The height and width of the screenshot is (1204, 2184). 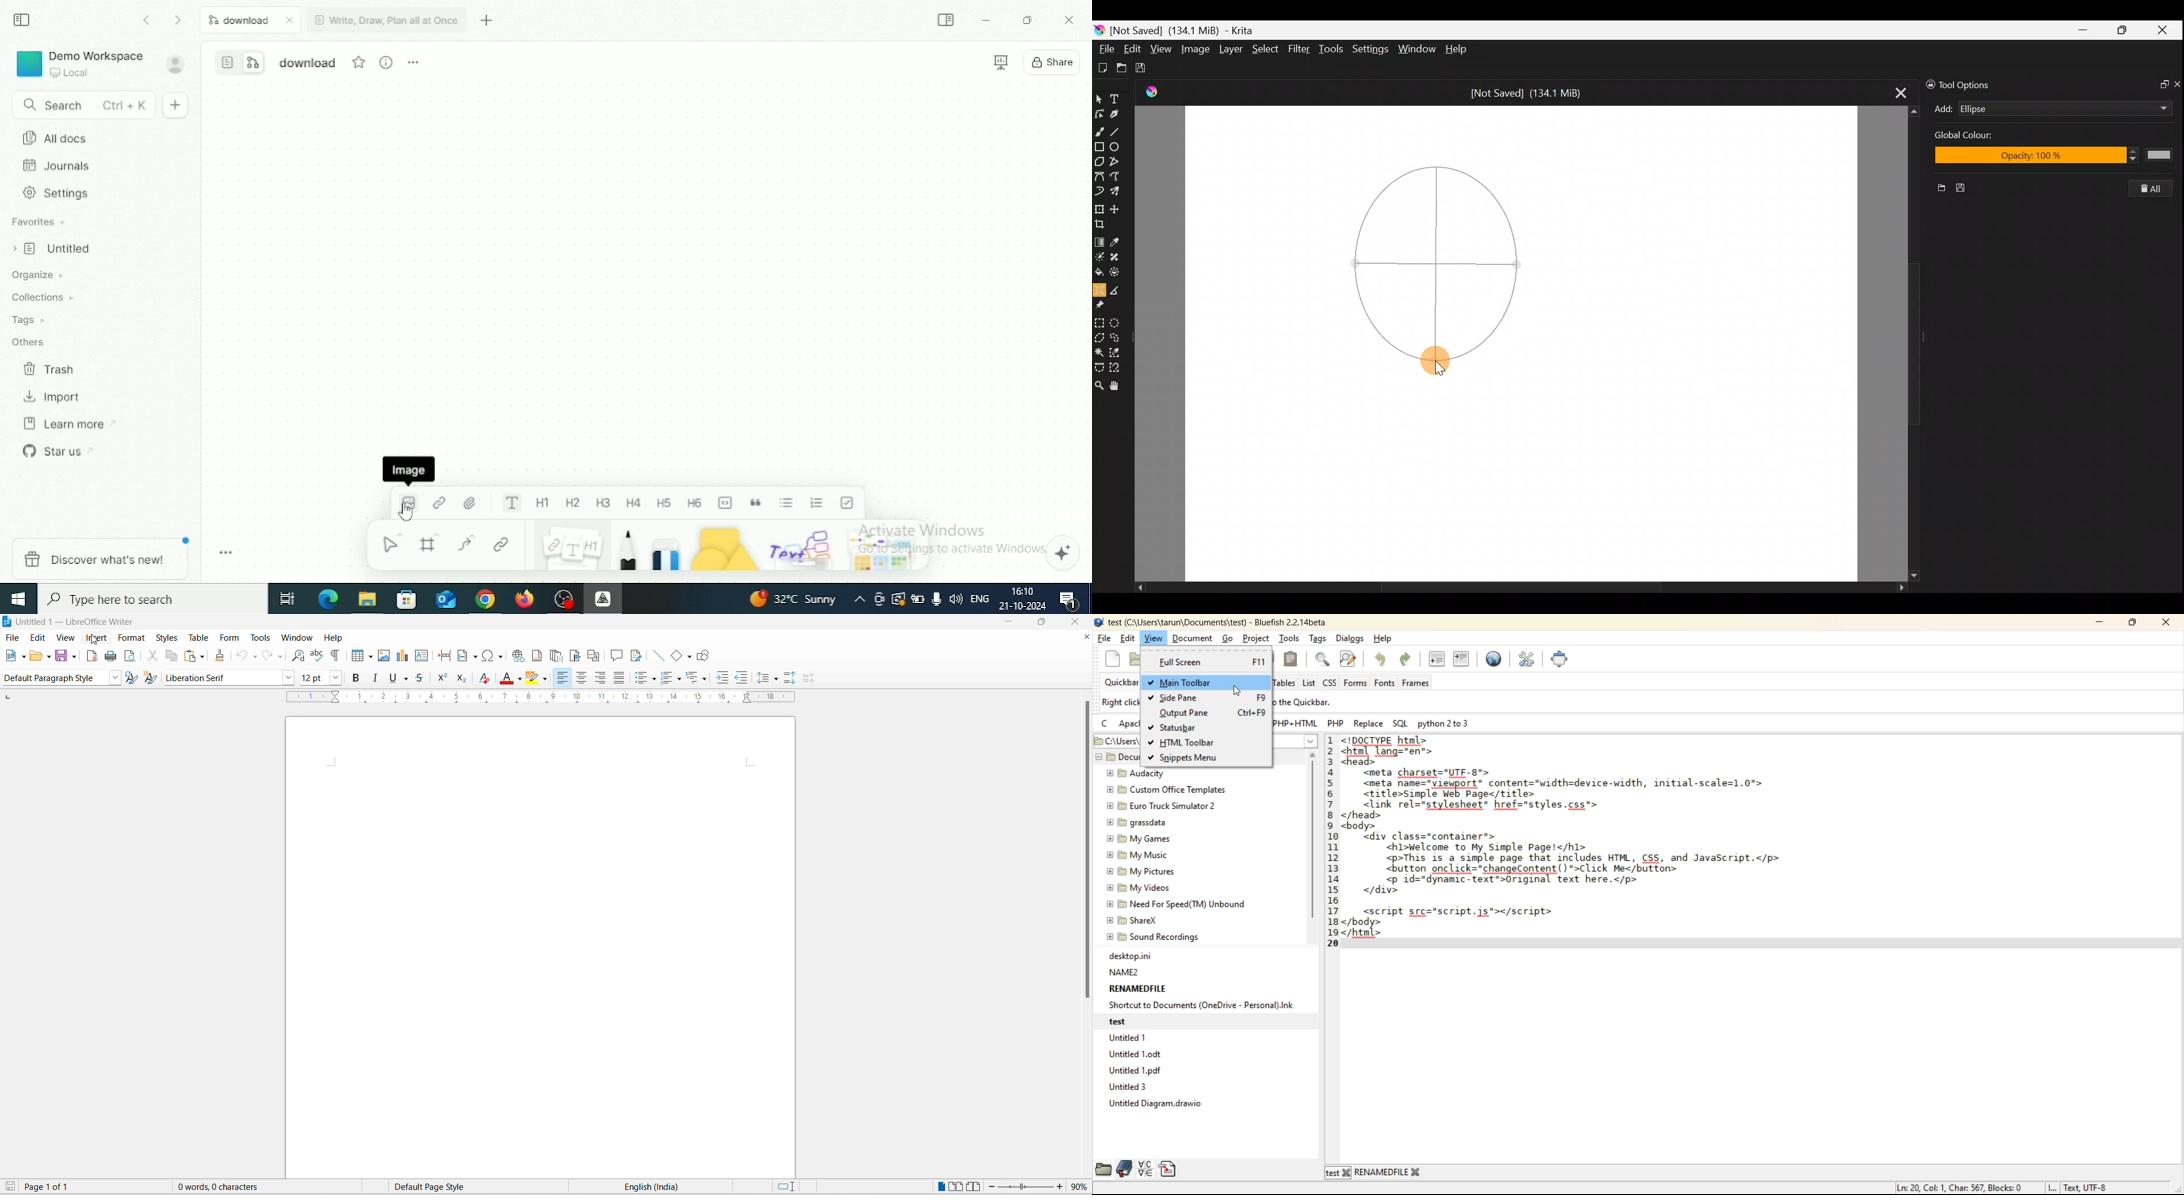 I want to click on italic, so click(x=375, y=678).